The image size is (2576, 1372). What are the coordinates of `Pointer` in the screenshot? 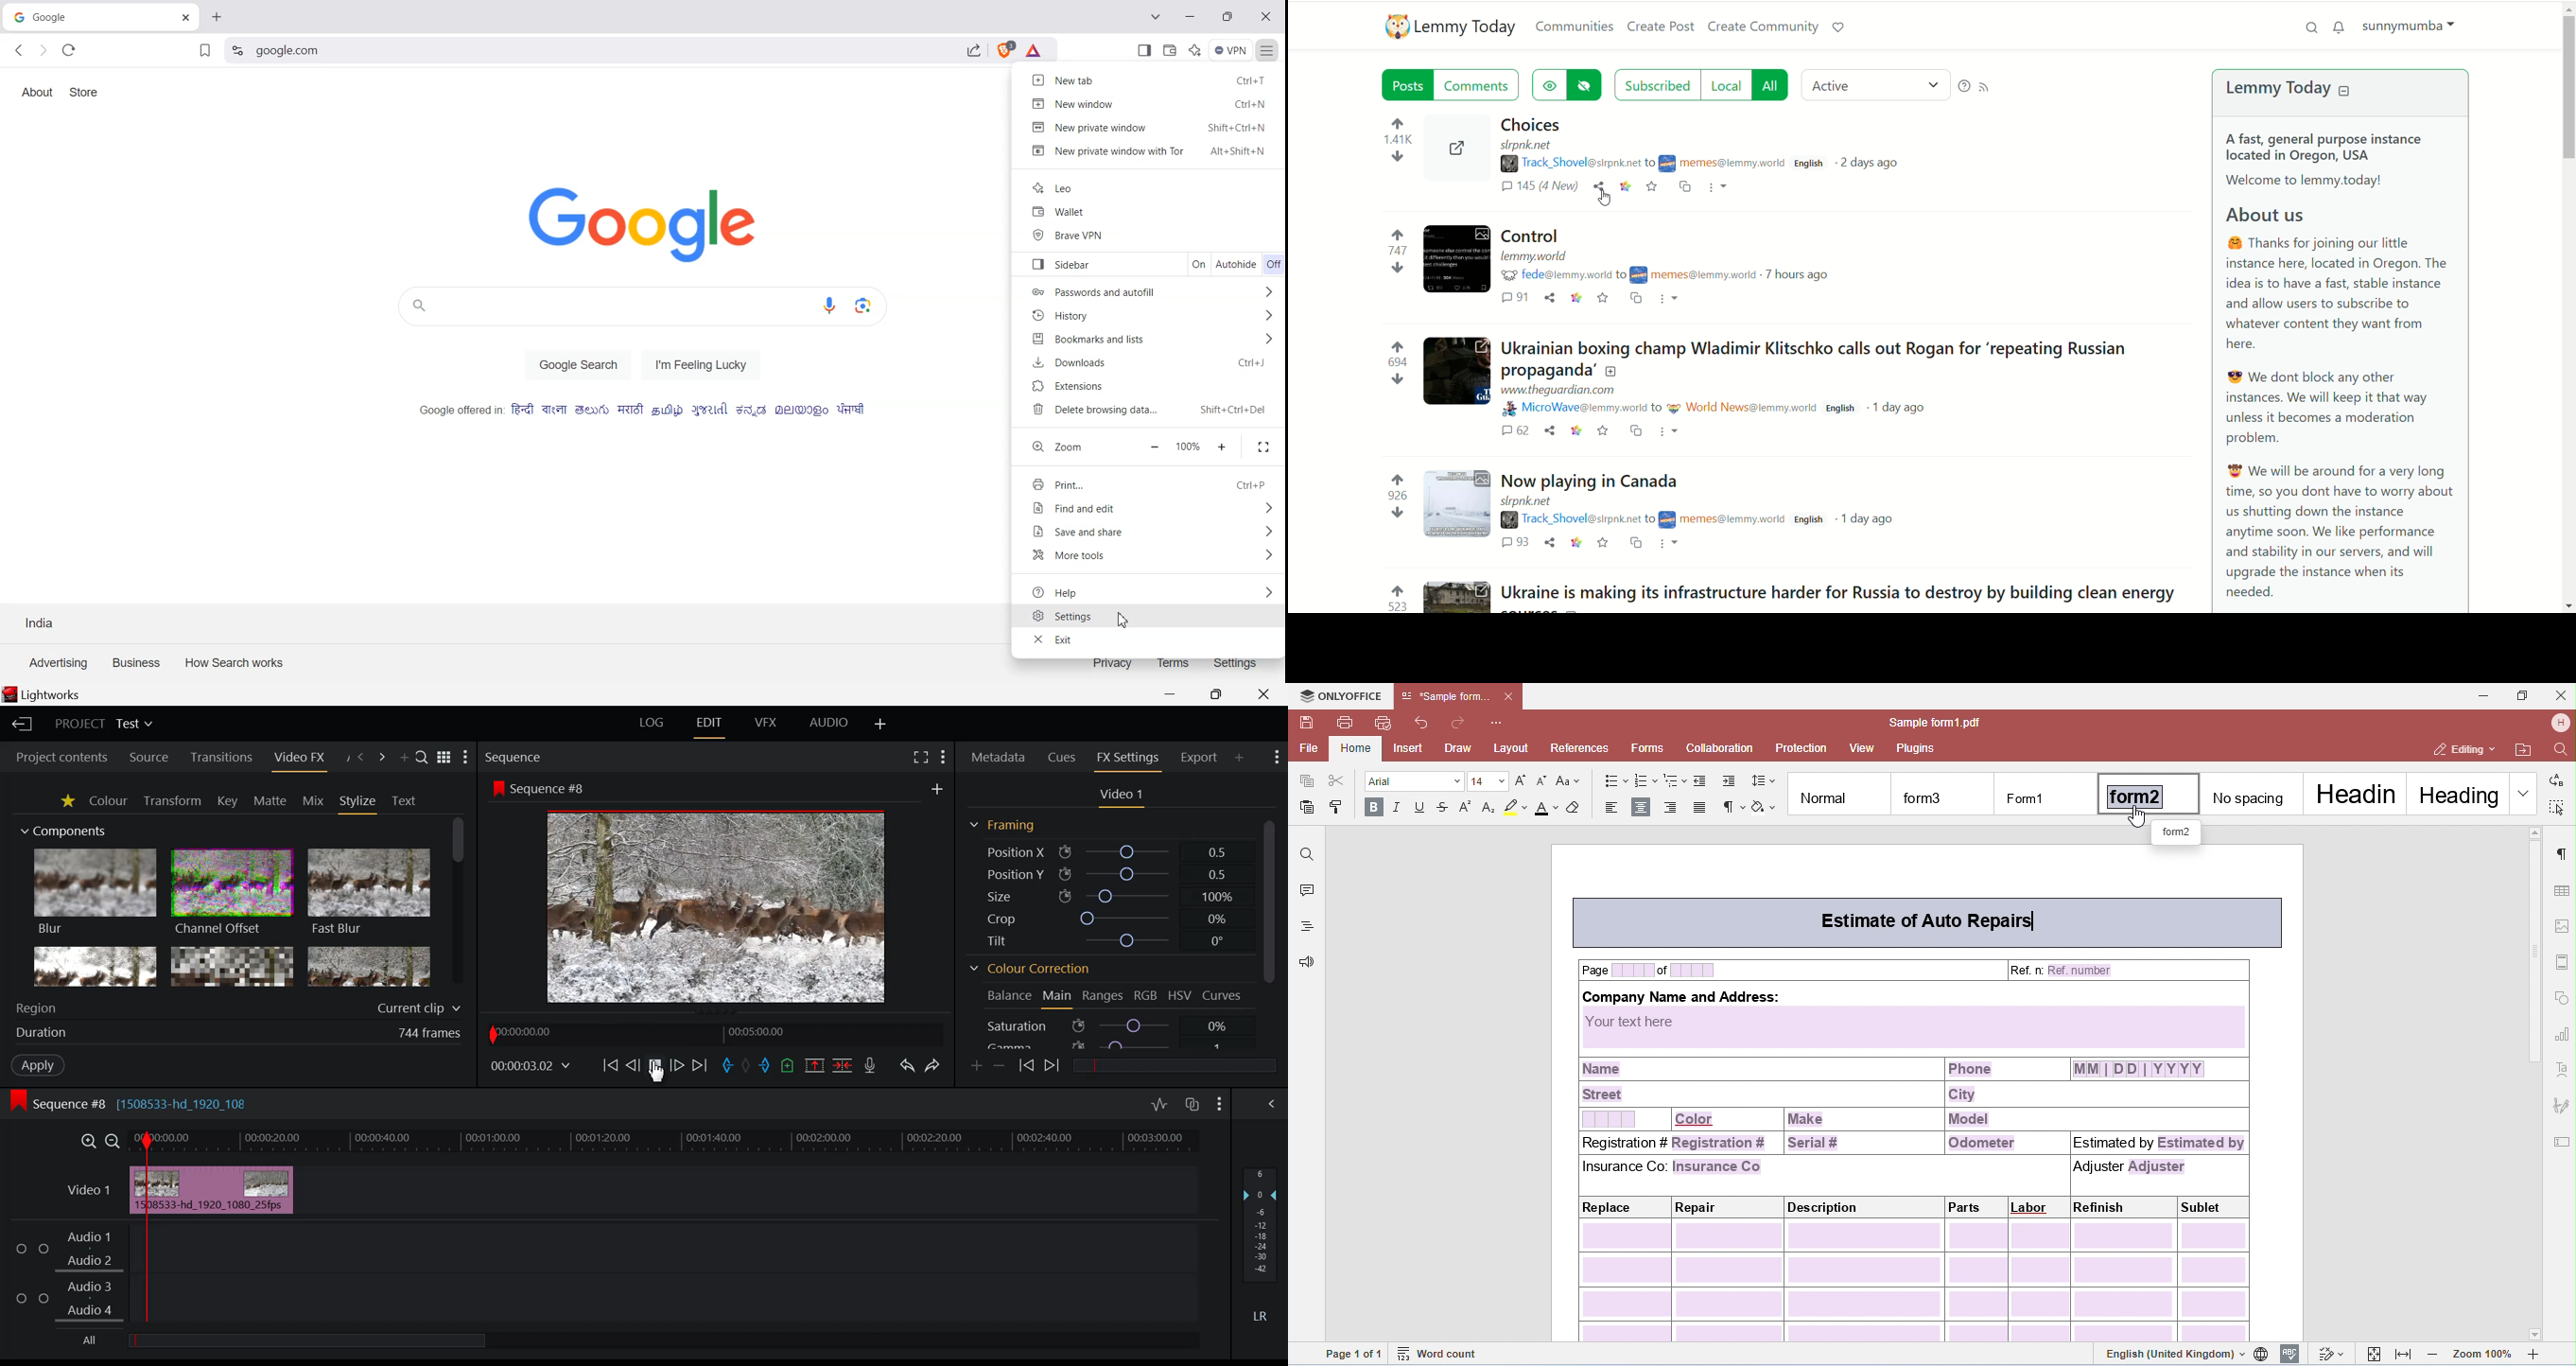 It's located at (1603, 202).